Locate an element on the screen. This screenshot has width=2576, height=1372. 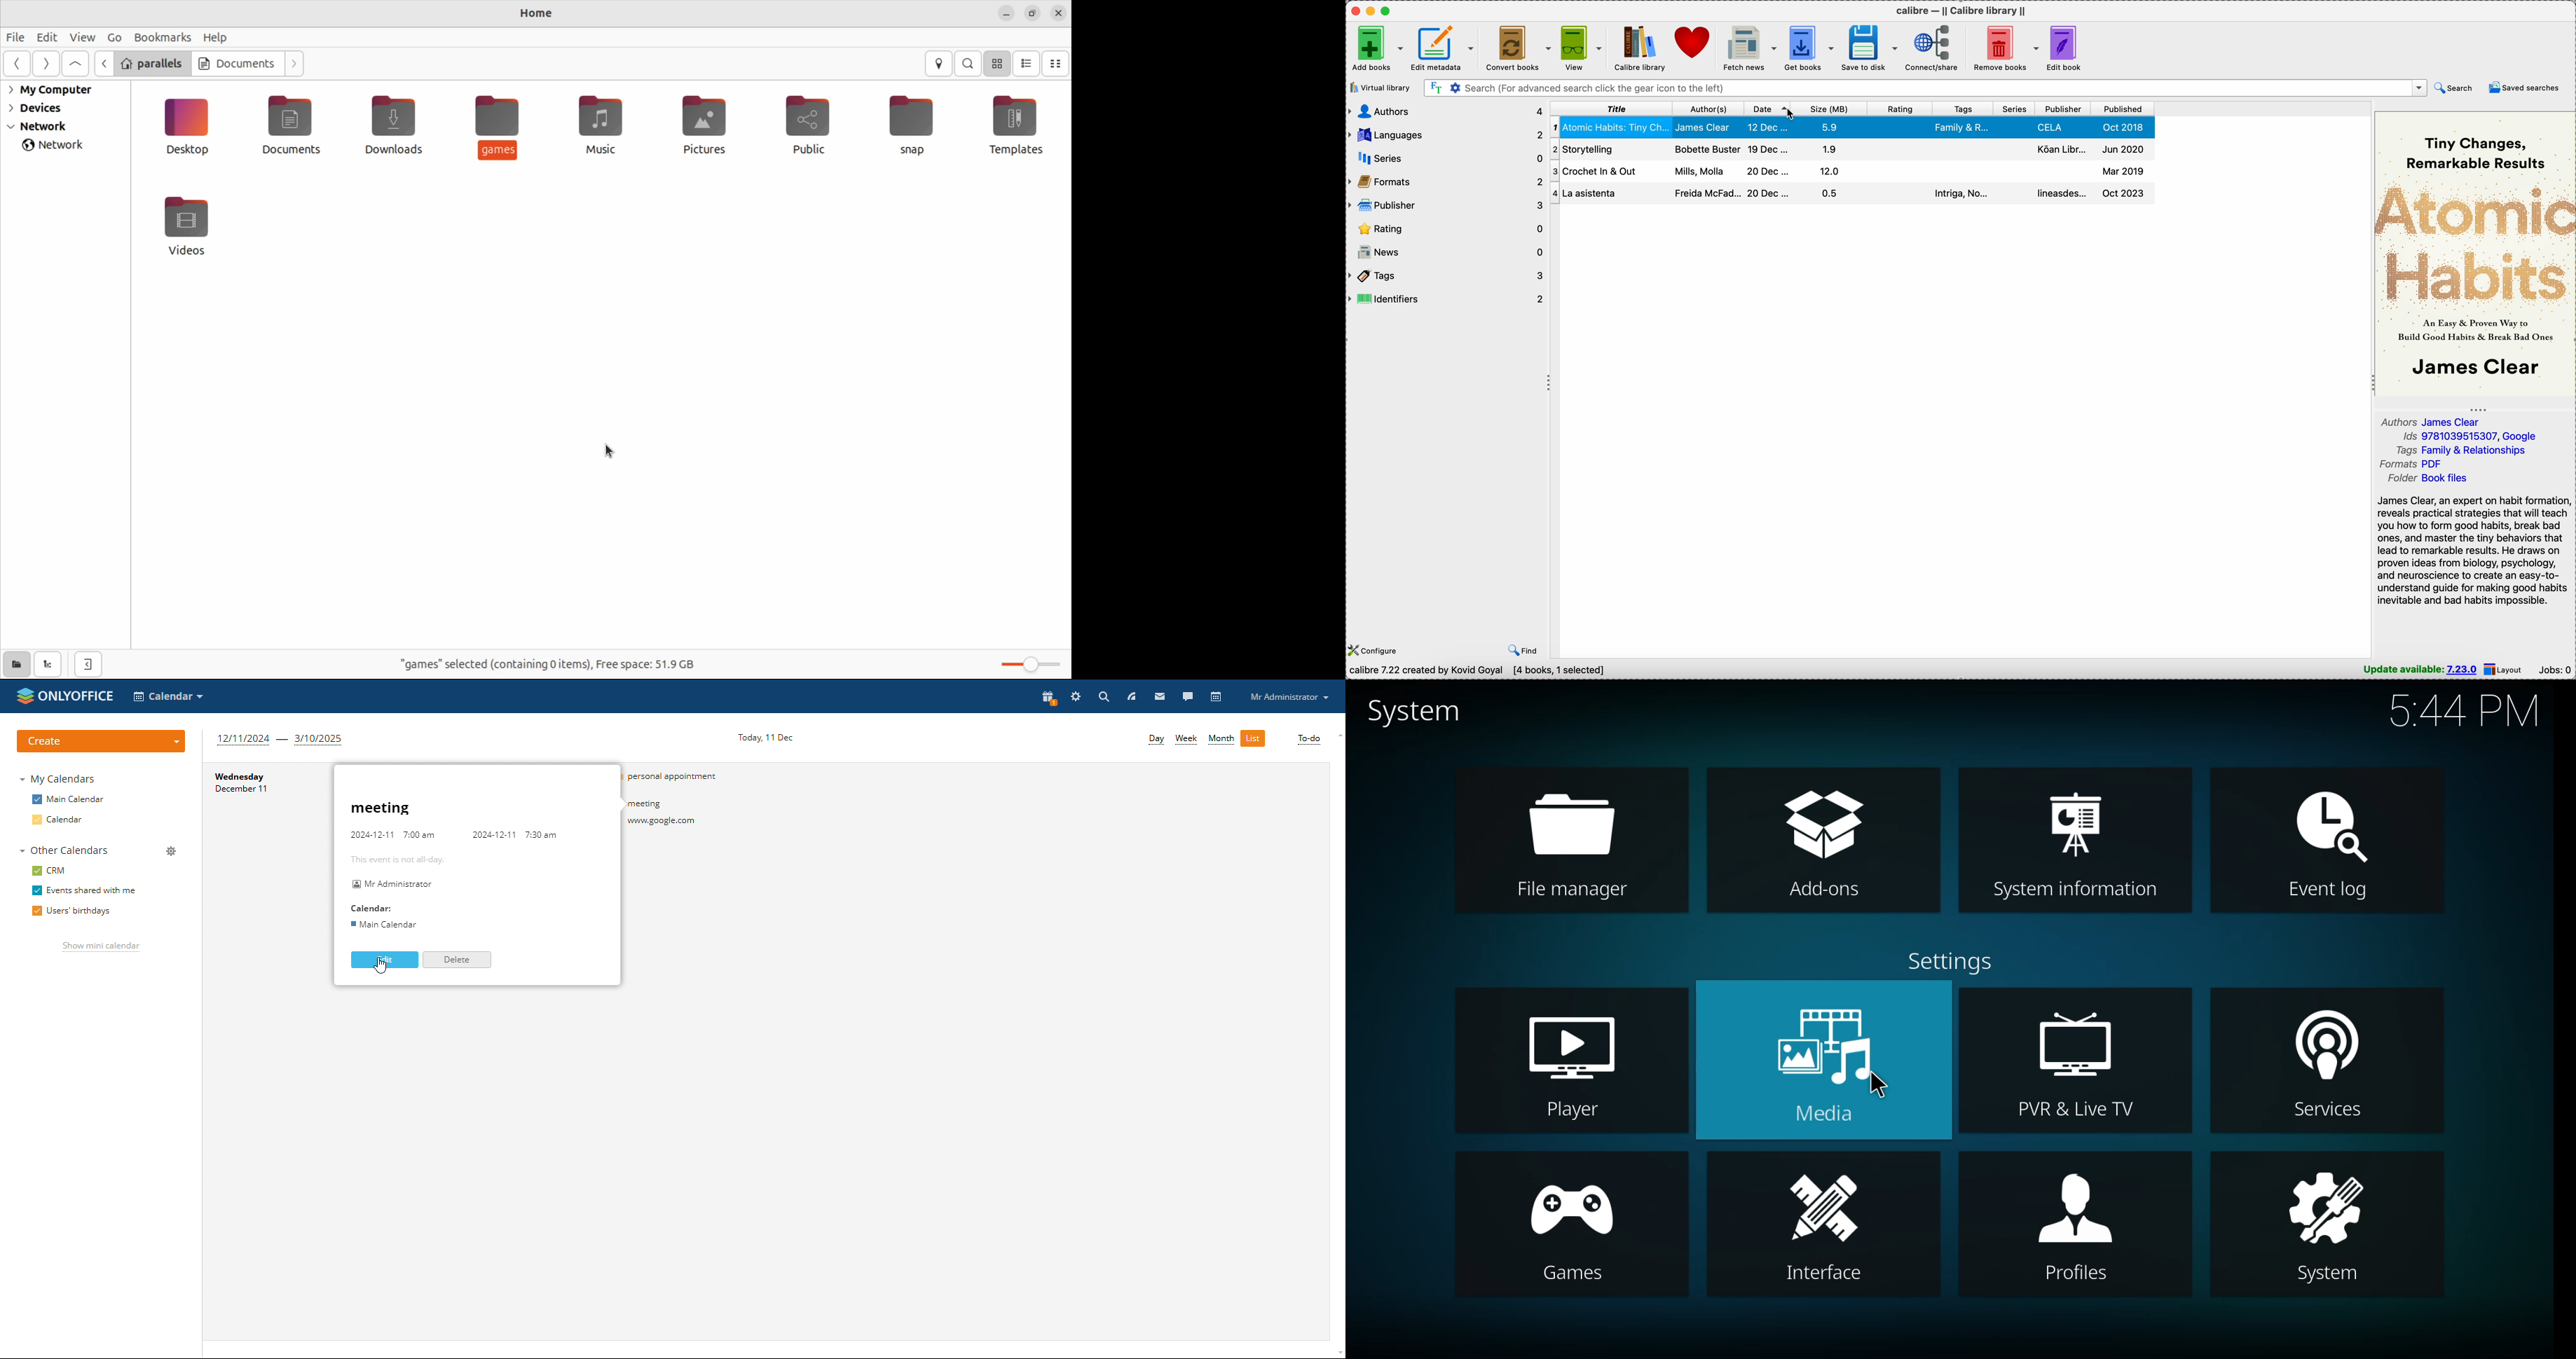
System is located at coordinates (2335, 1277).